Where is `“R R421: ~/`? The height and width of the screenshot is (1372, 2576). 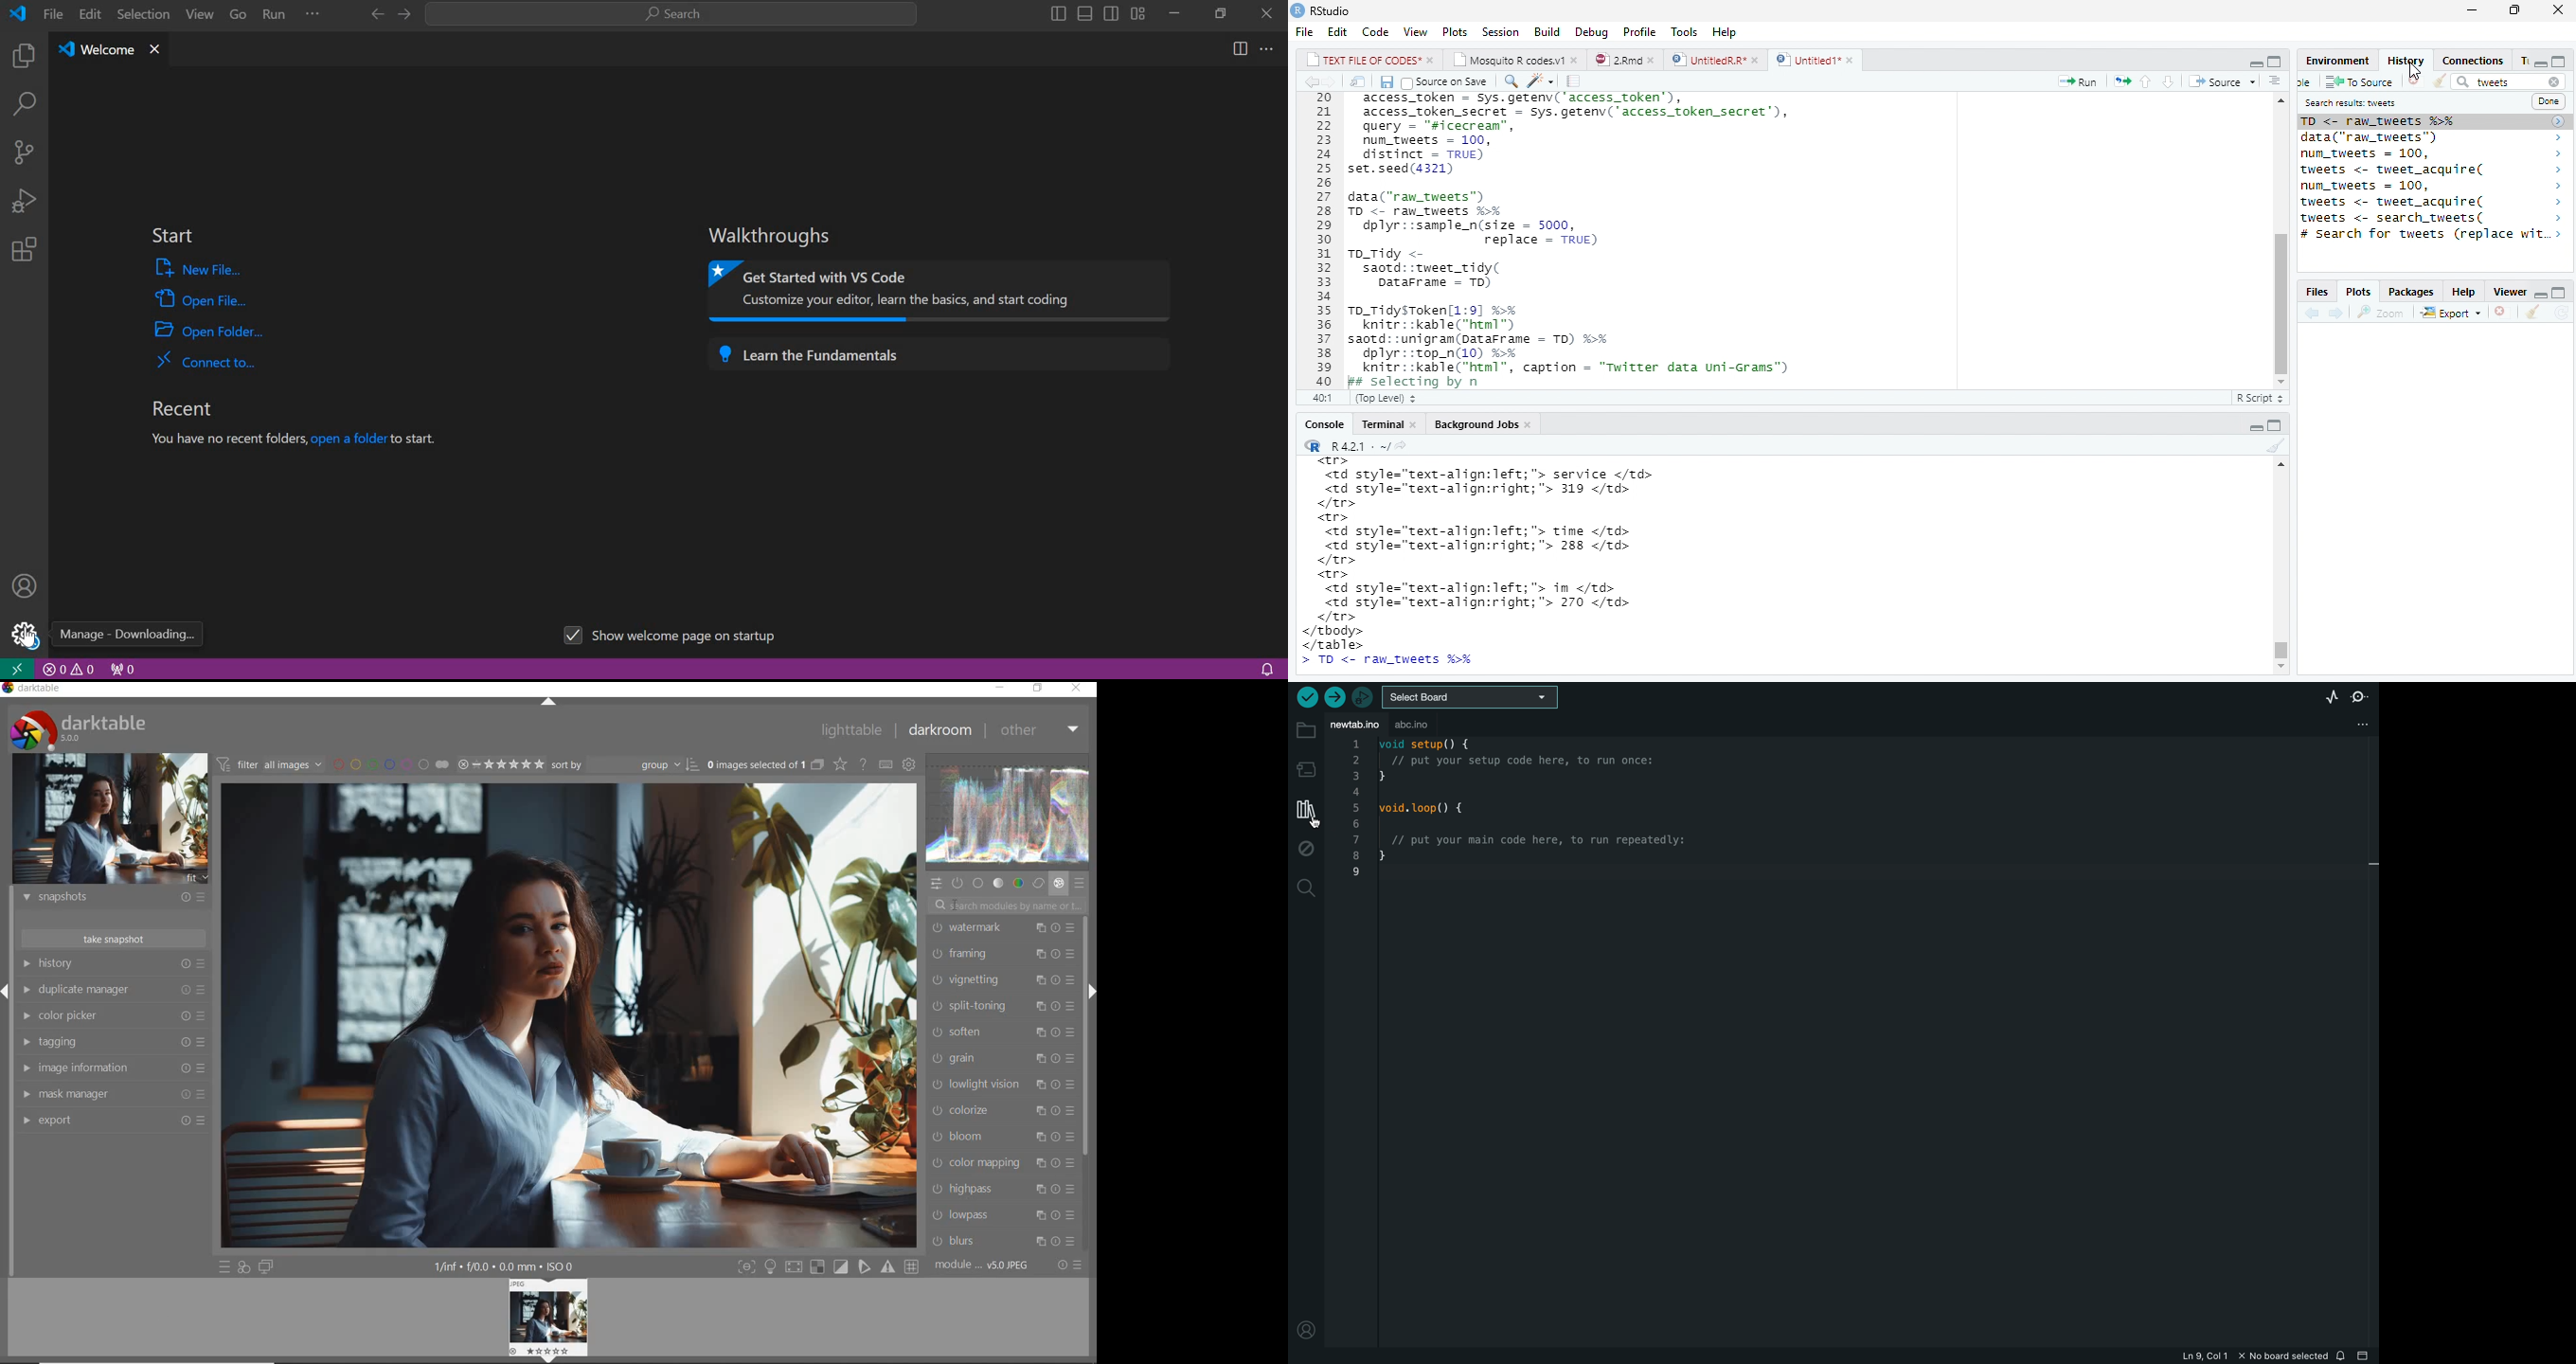 “R R421: ~/ is located at coordinates (1363, 444).